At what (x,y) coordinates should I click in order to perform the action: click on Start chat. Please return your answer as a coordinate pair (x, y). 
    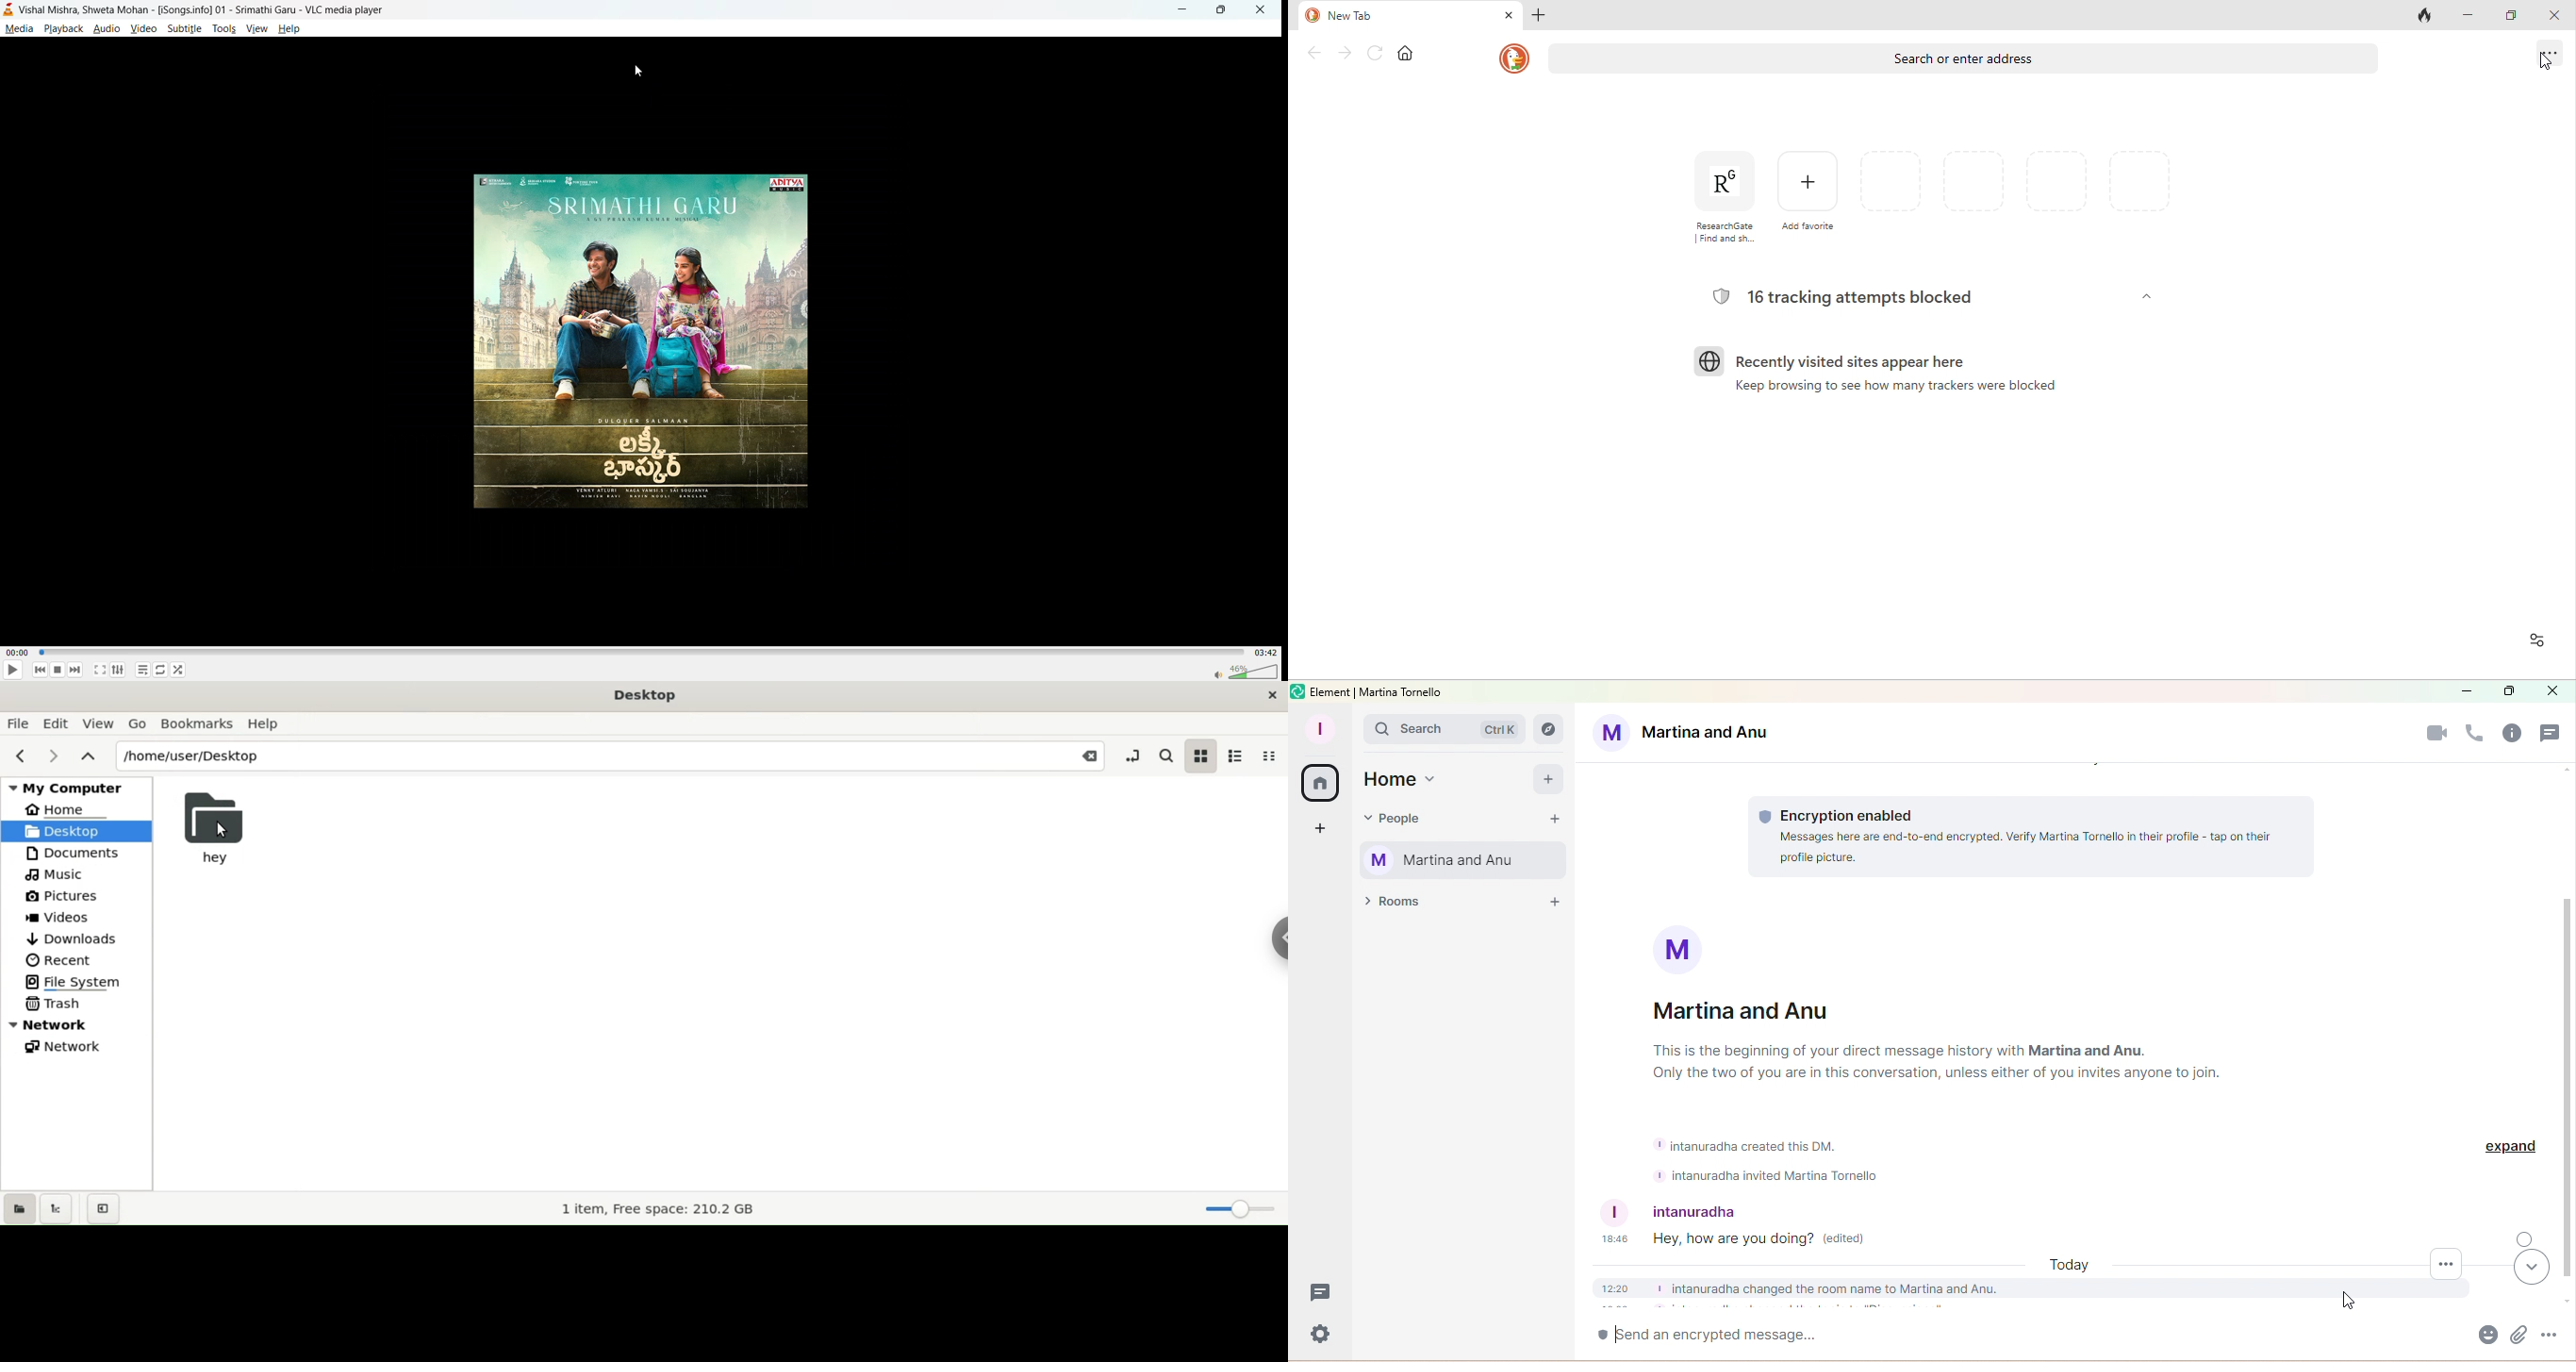
    Looking at the image, I should click on (1554, 820).